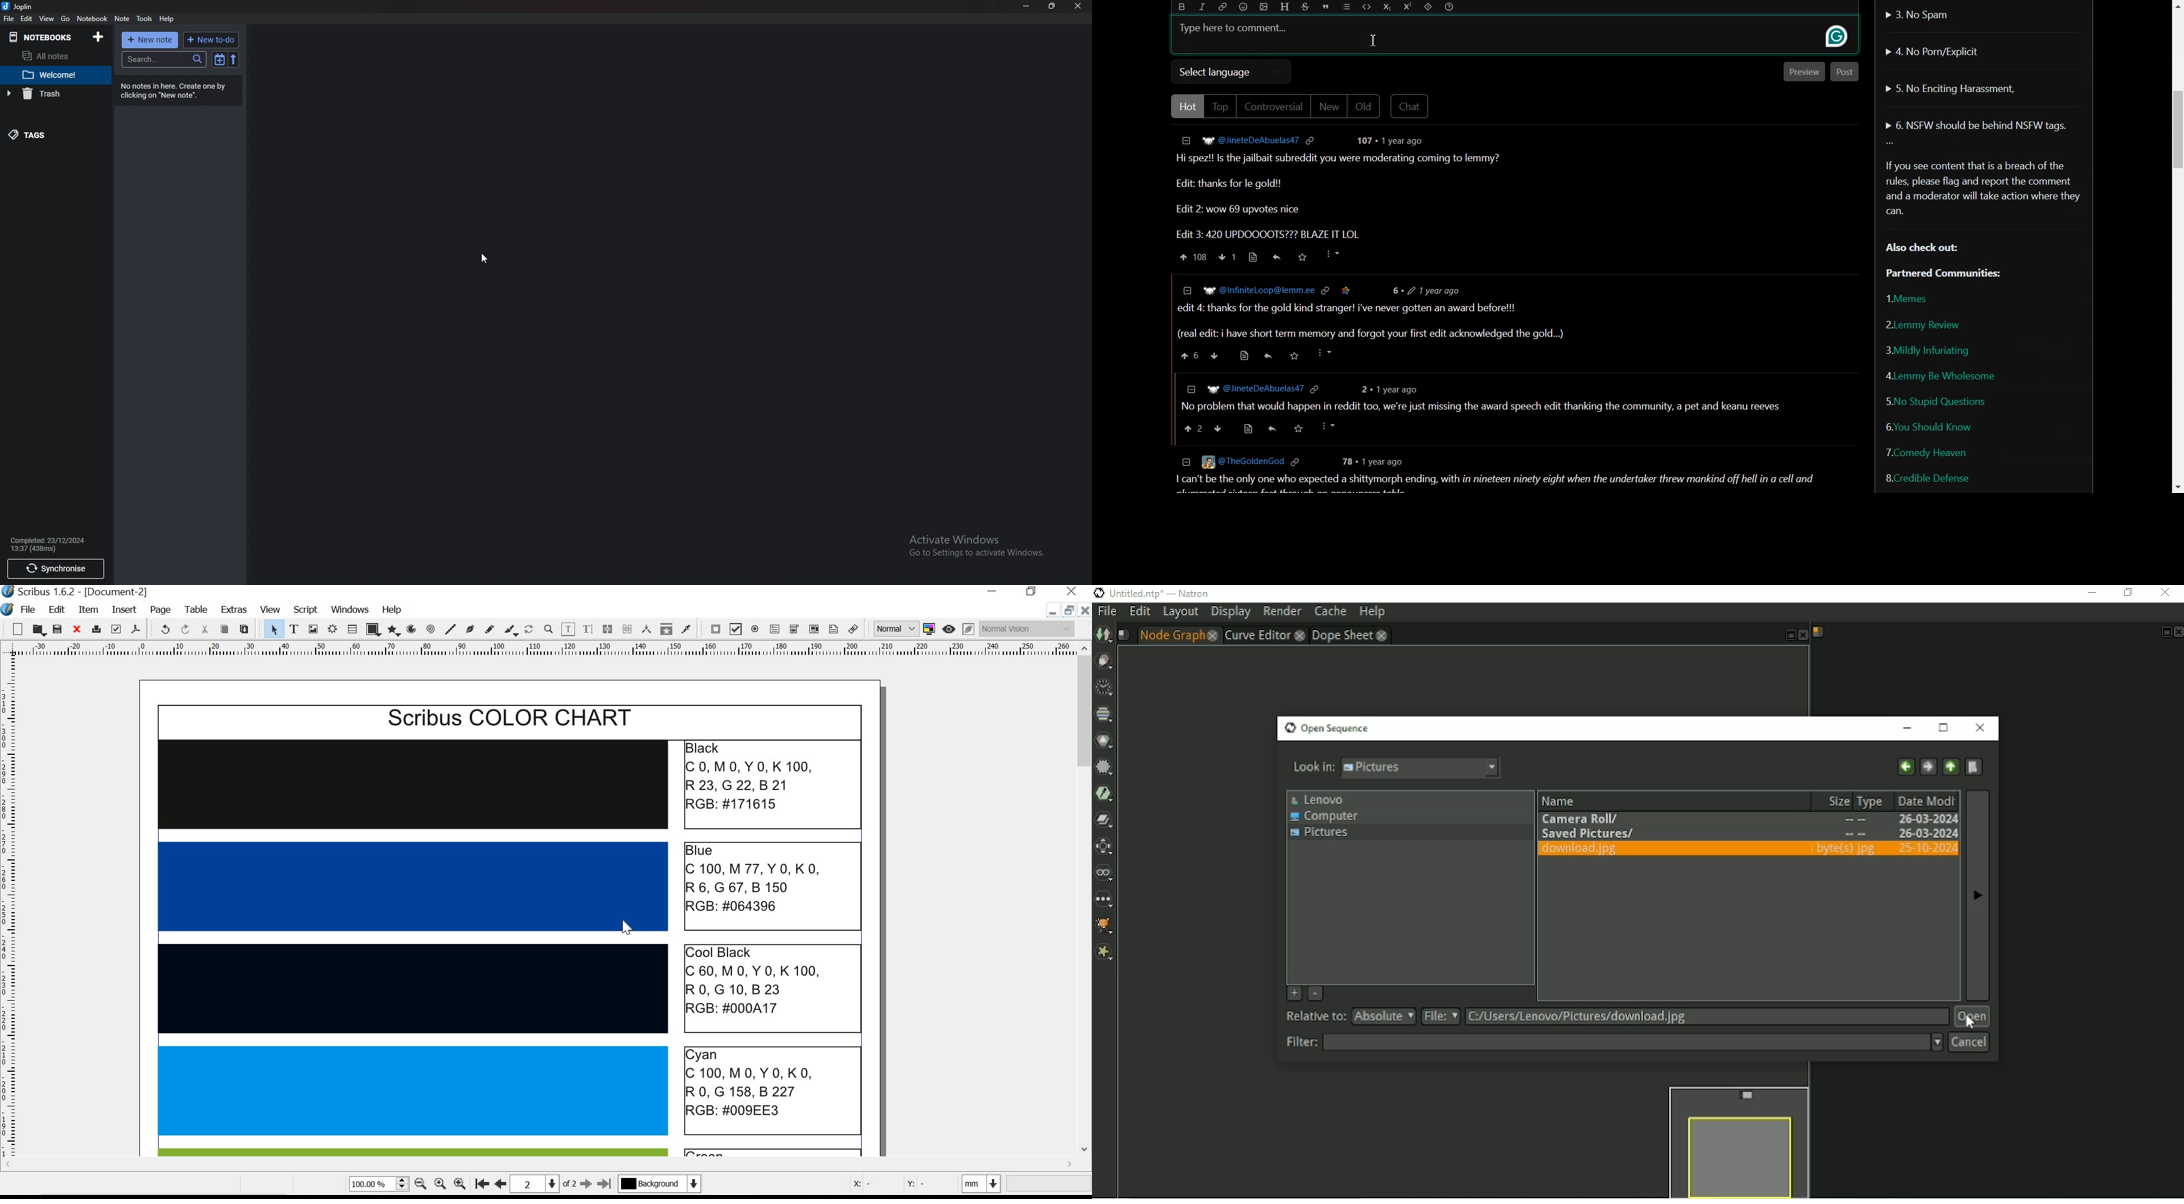 This screenshot has height=1204, width=2184. I want to click on file, so click(8, 19).